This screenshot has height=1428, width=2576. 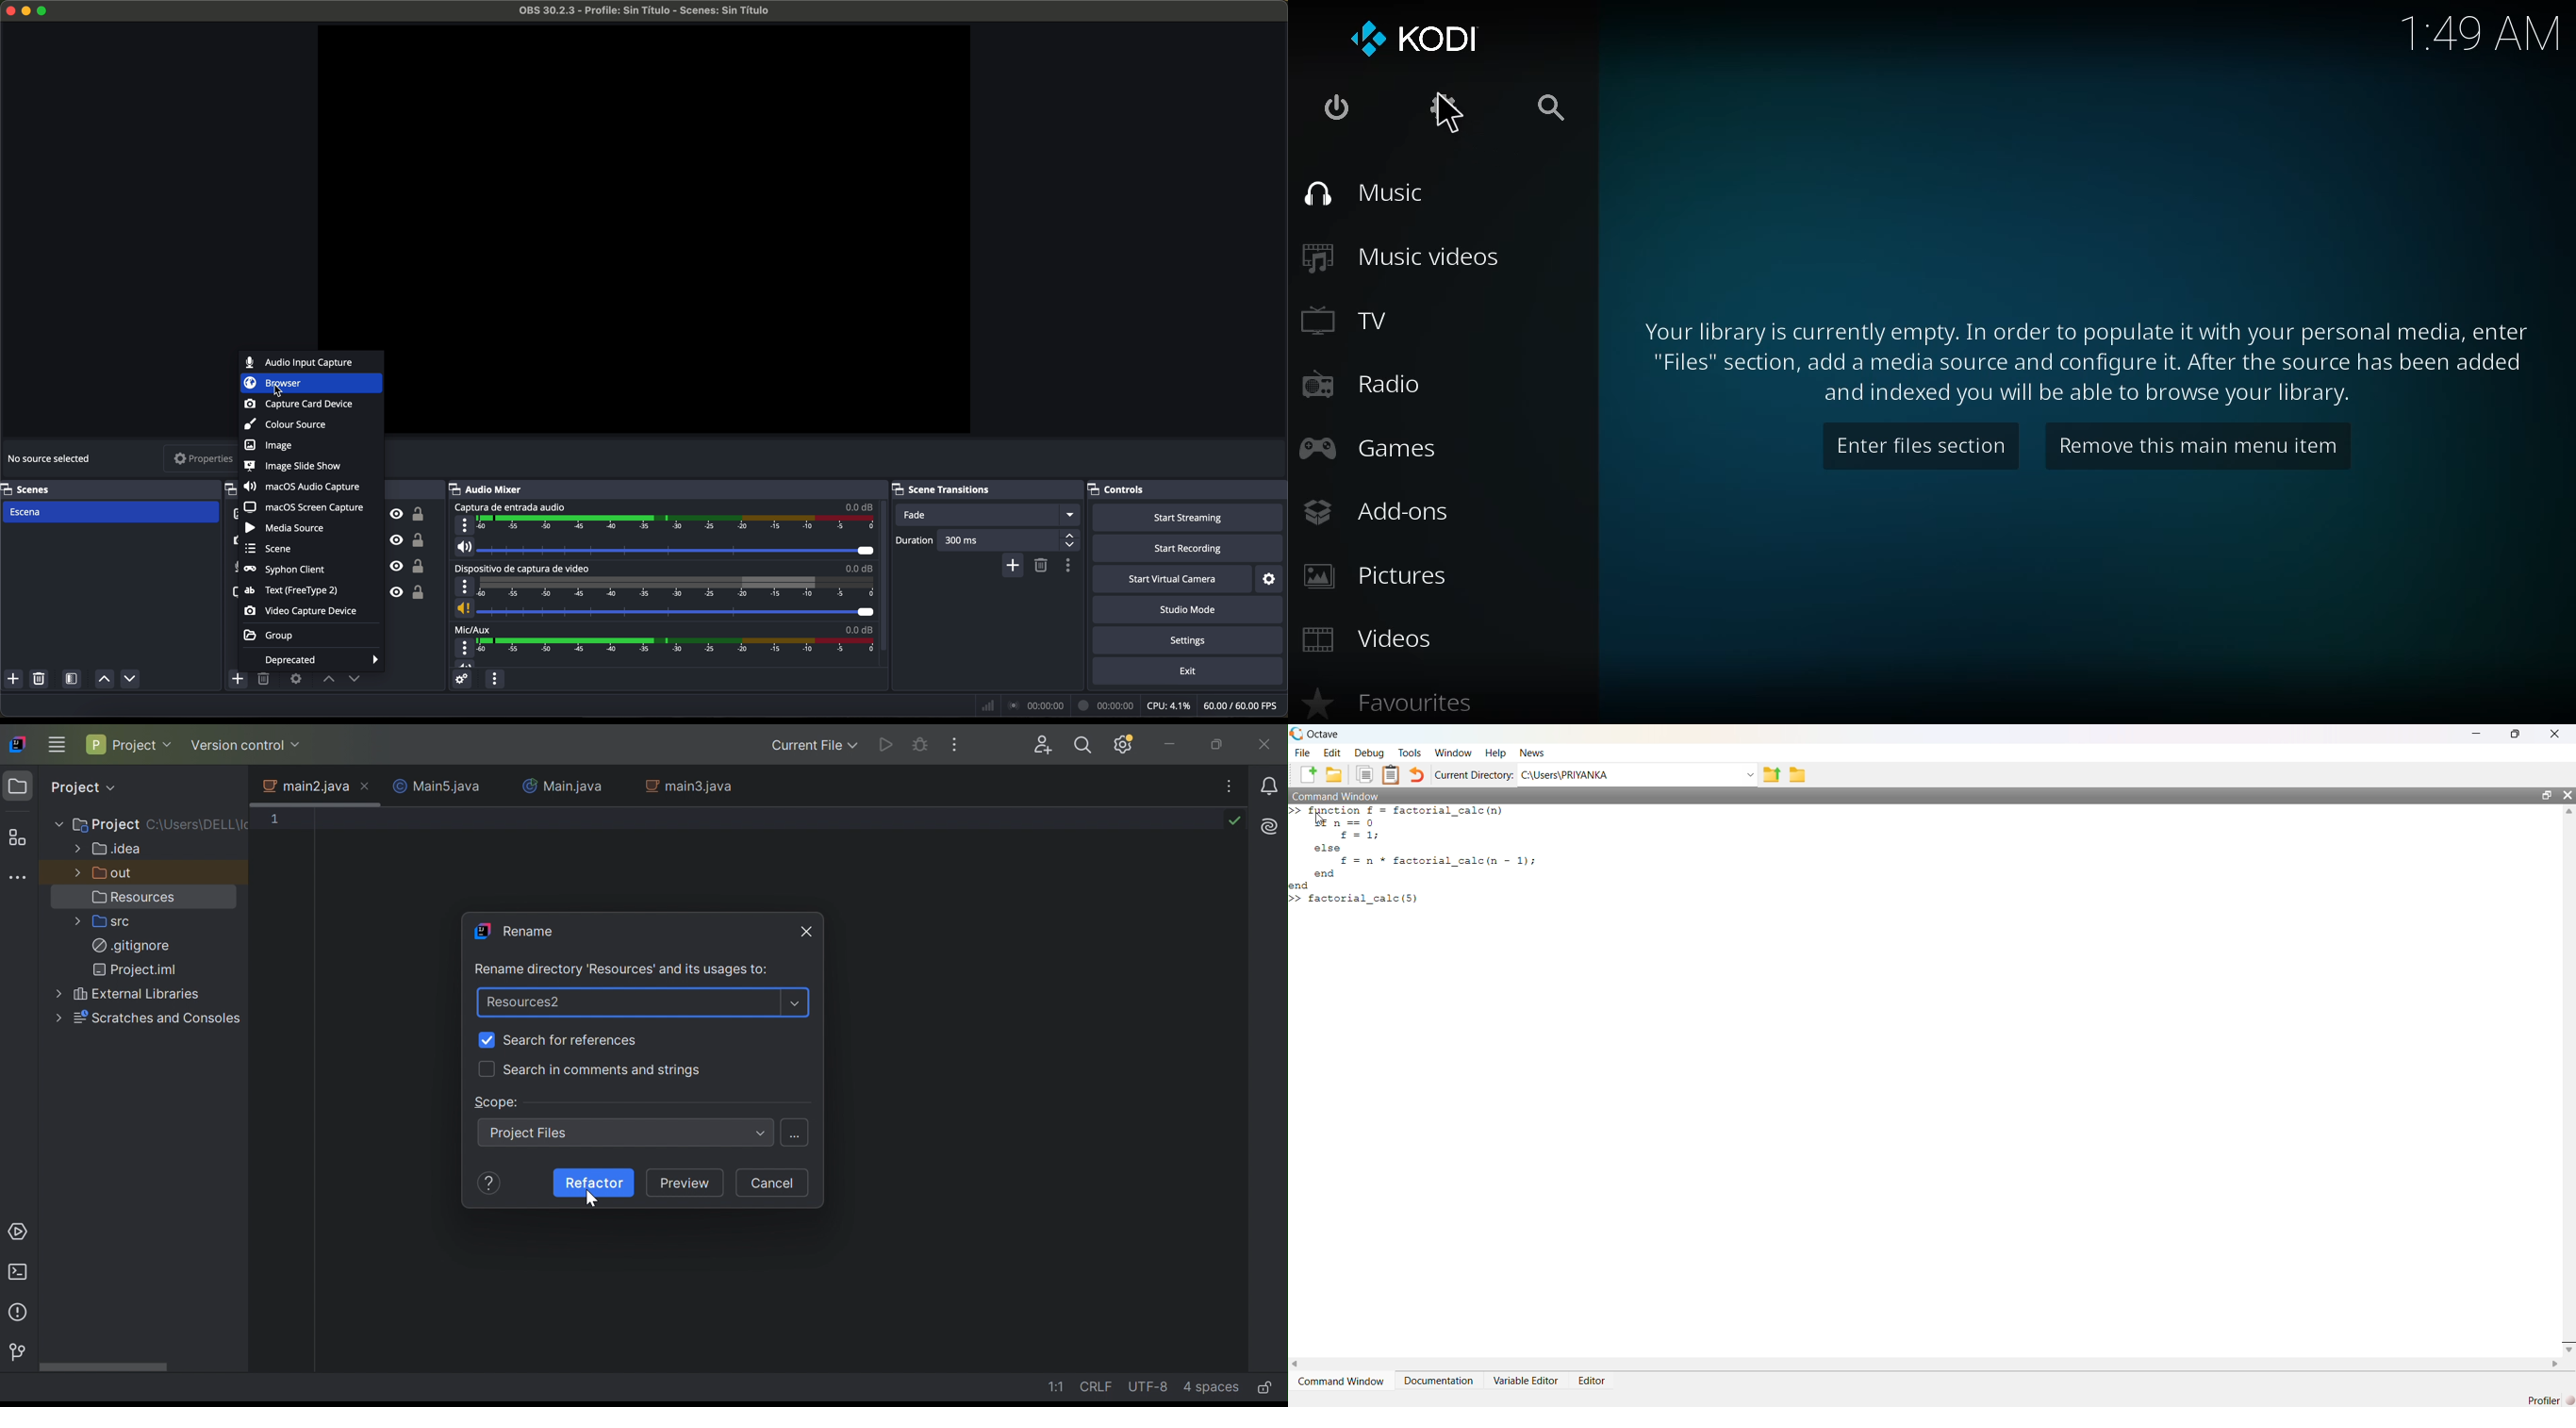 What do you see at coordinates (303, 612) in the screenshot?
I see `video capture device` at bounding box center [303, 612].